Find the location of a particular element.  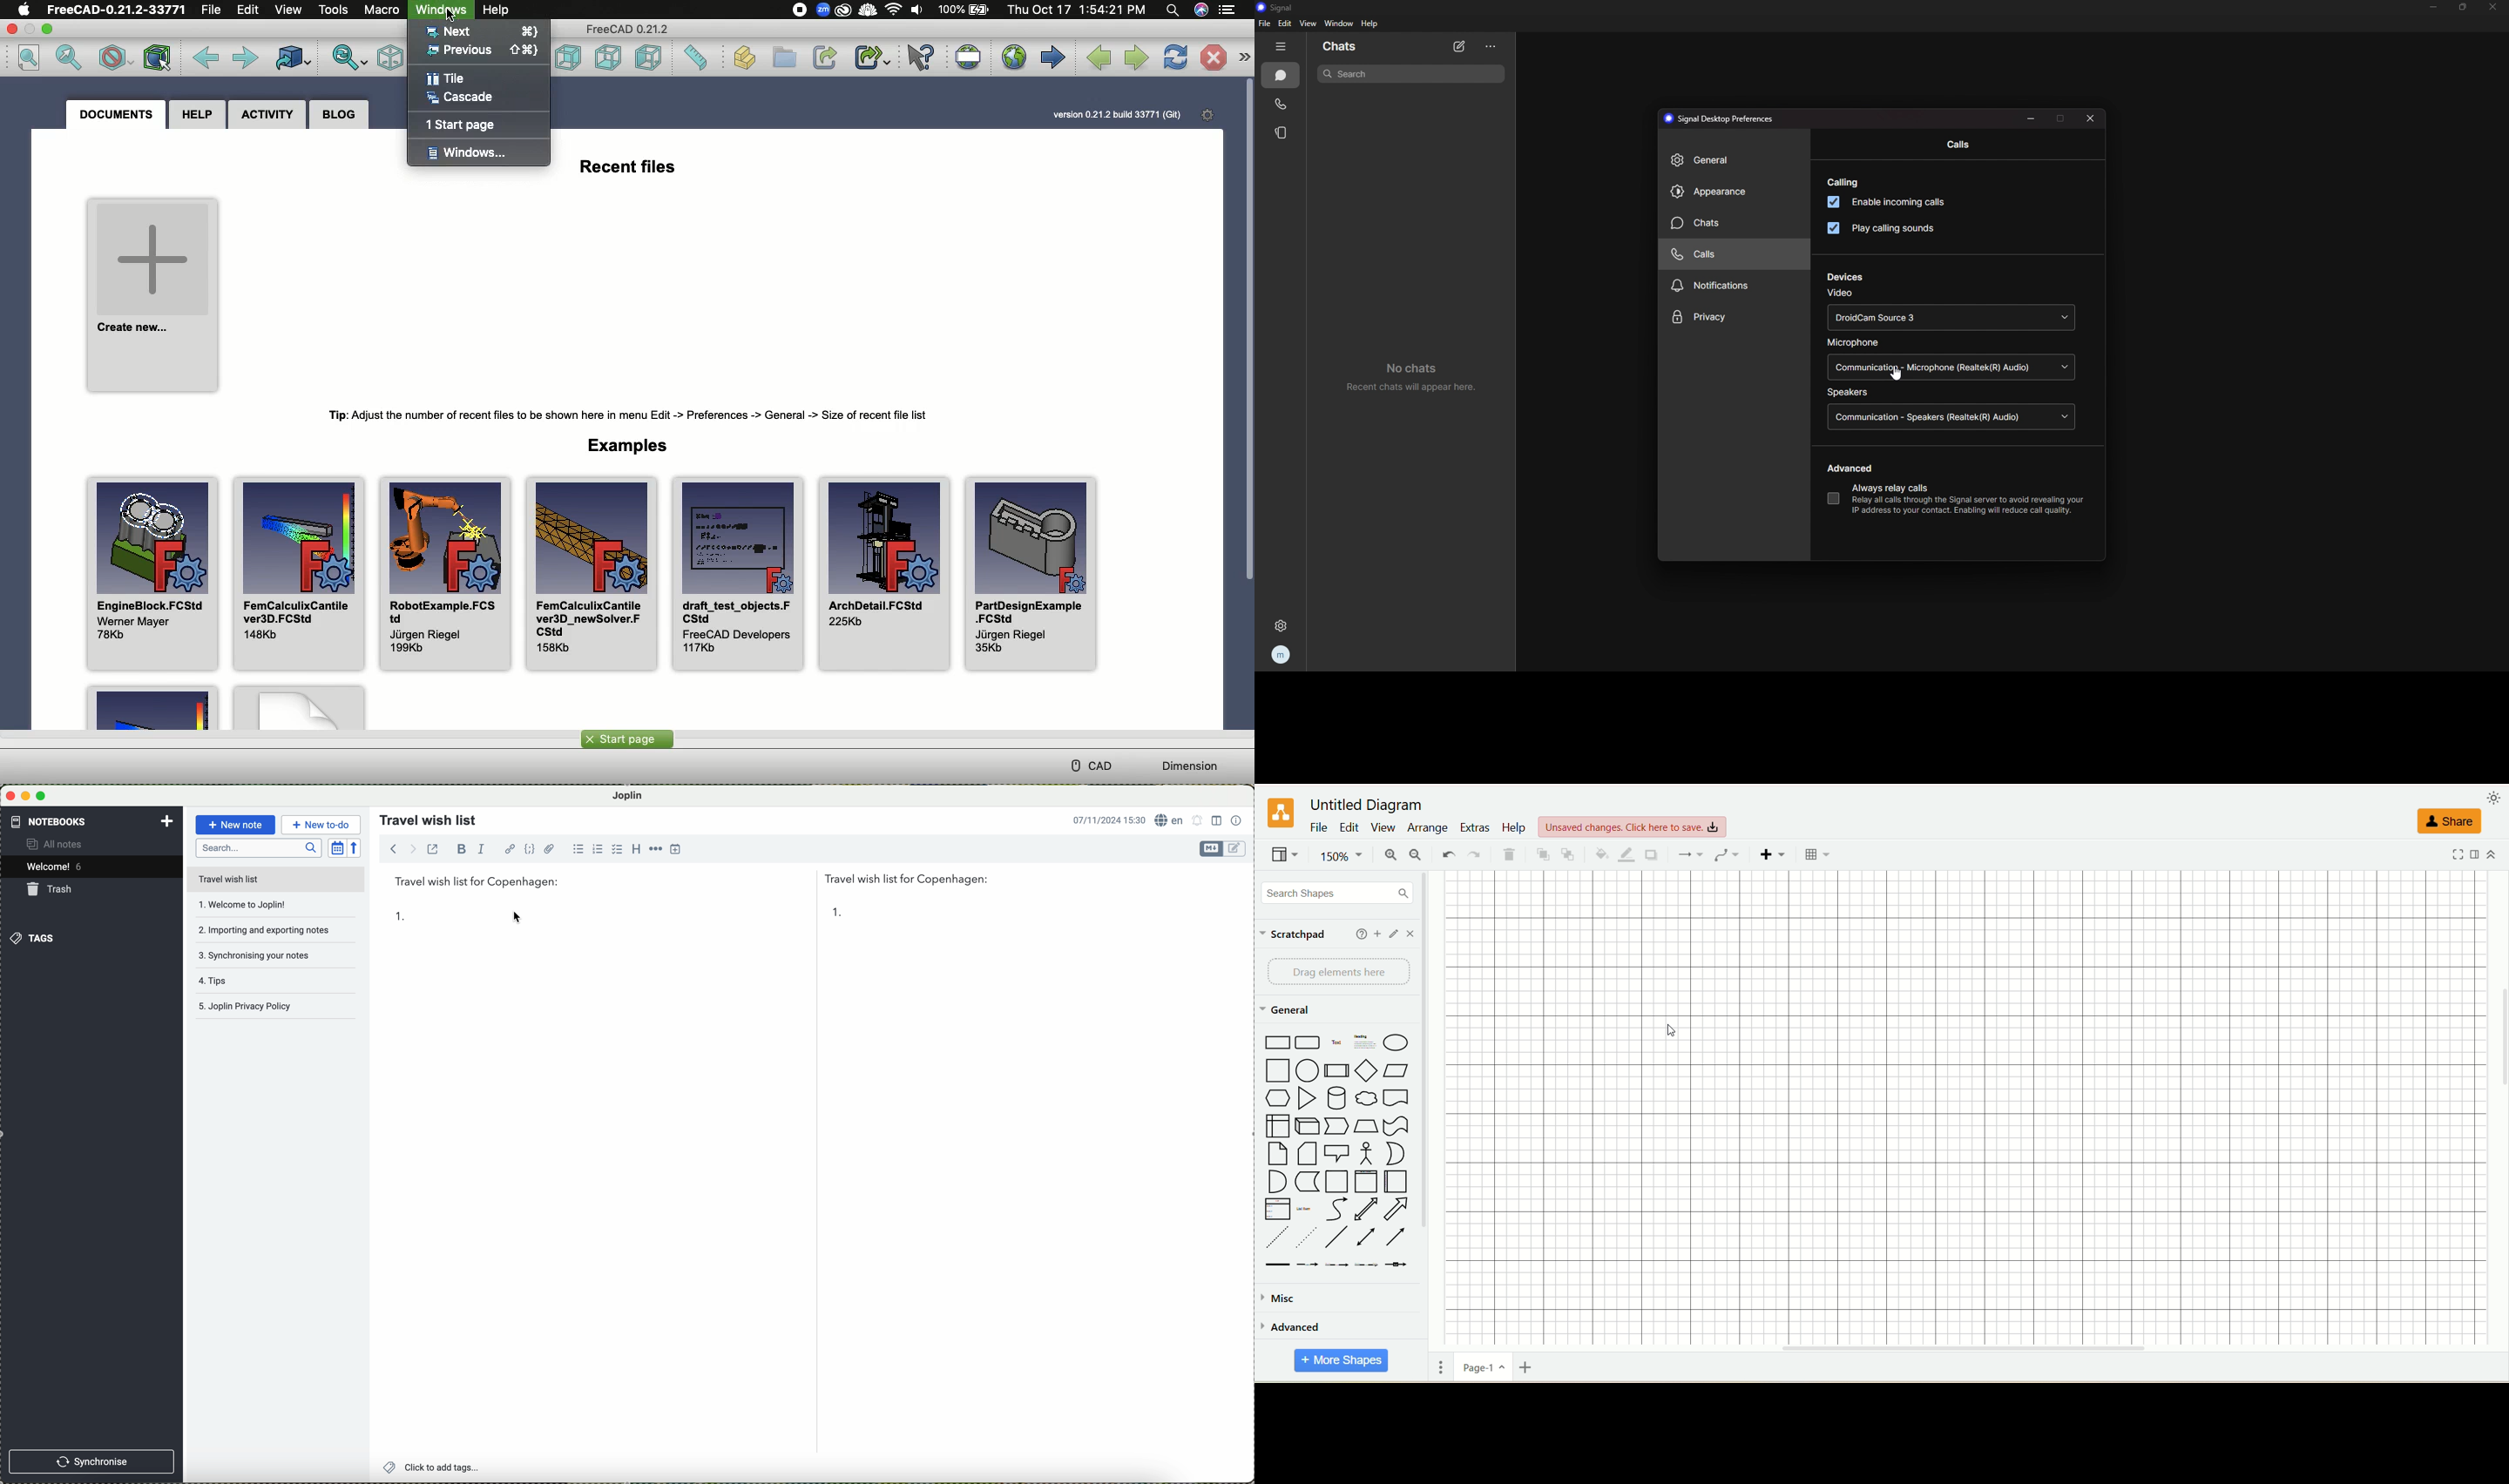

view is located at coordinates (1383, 827).